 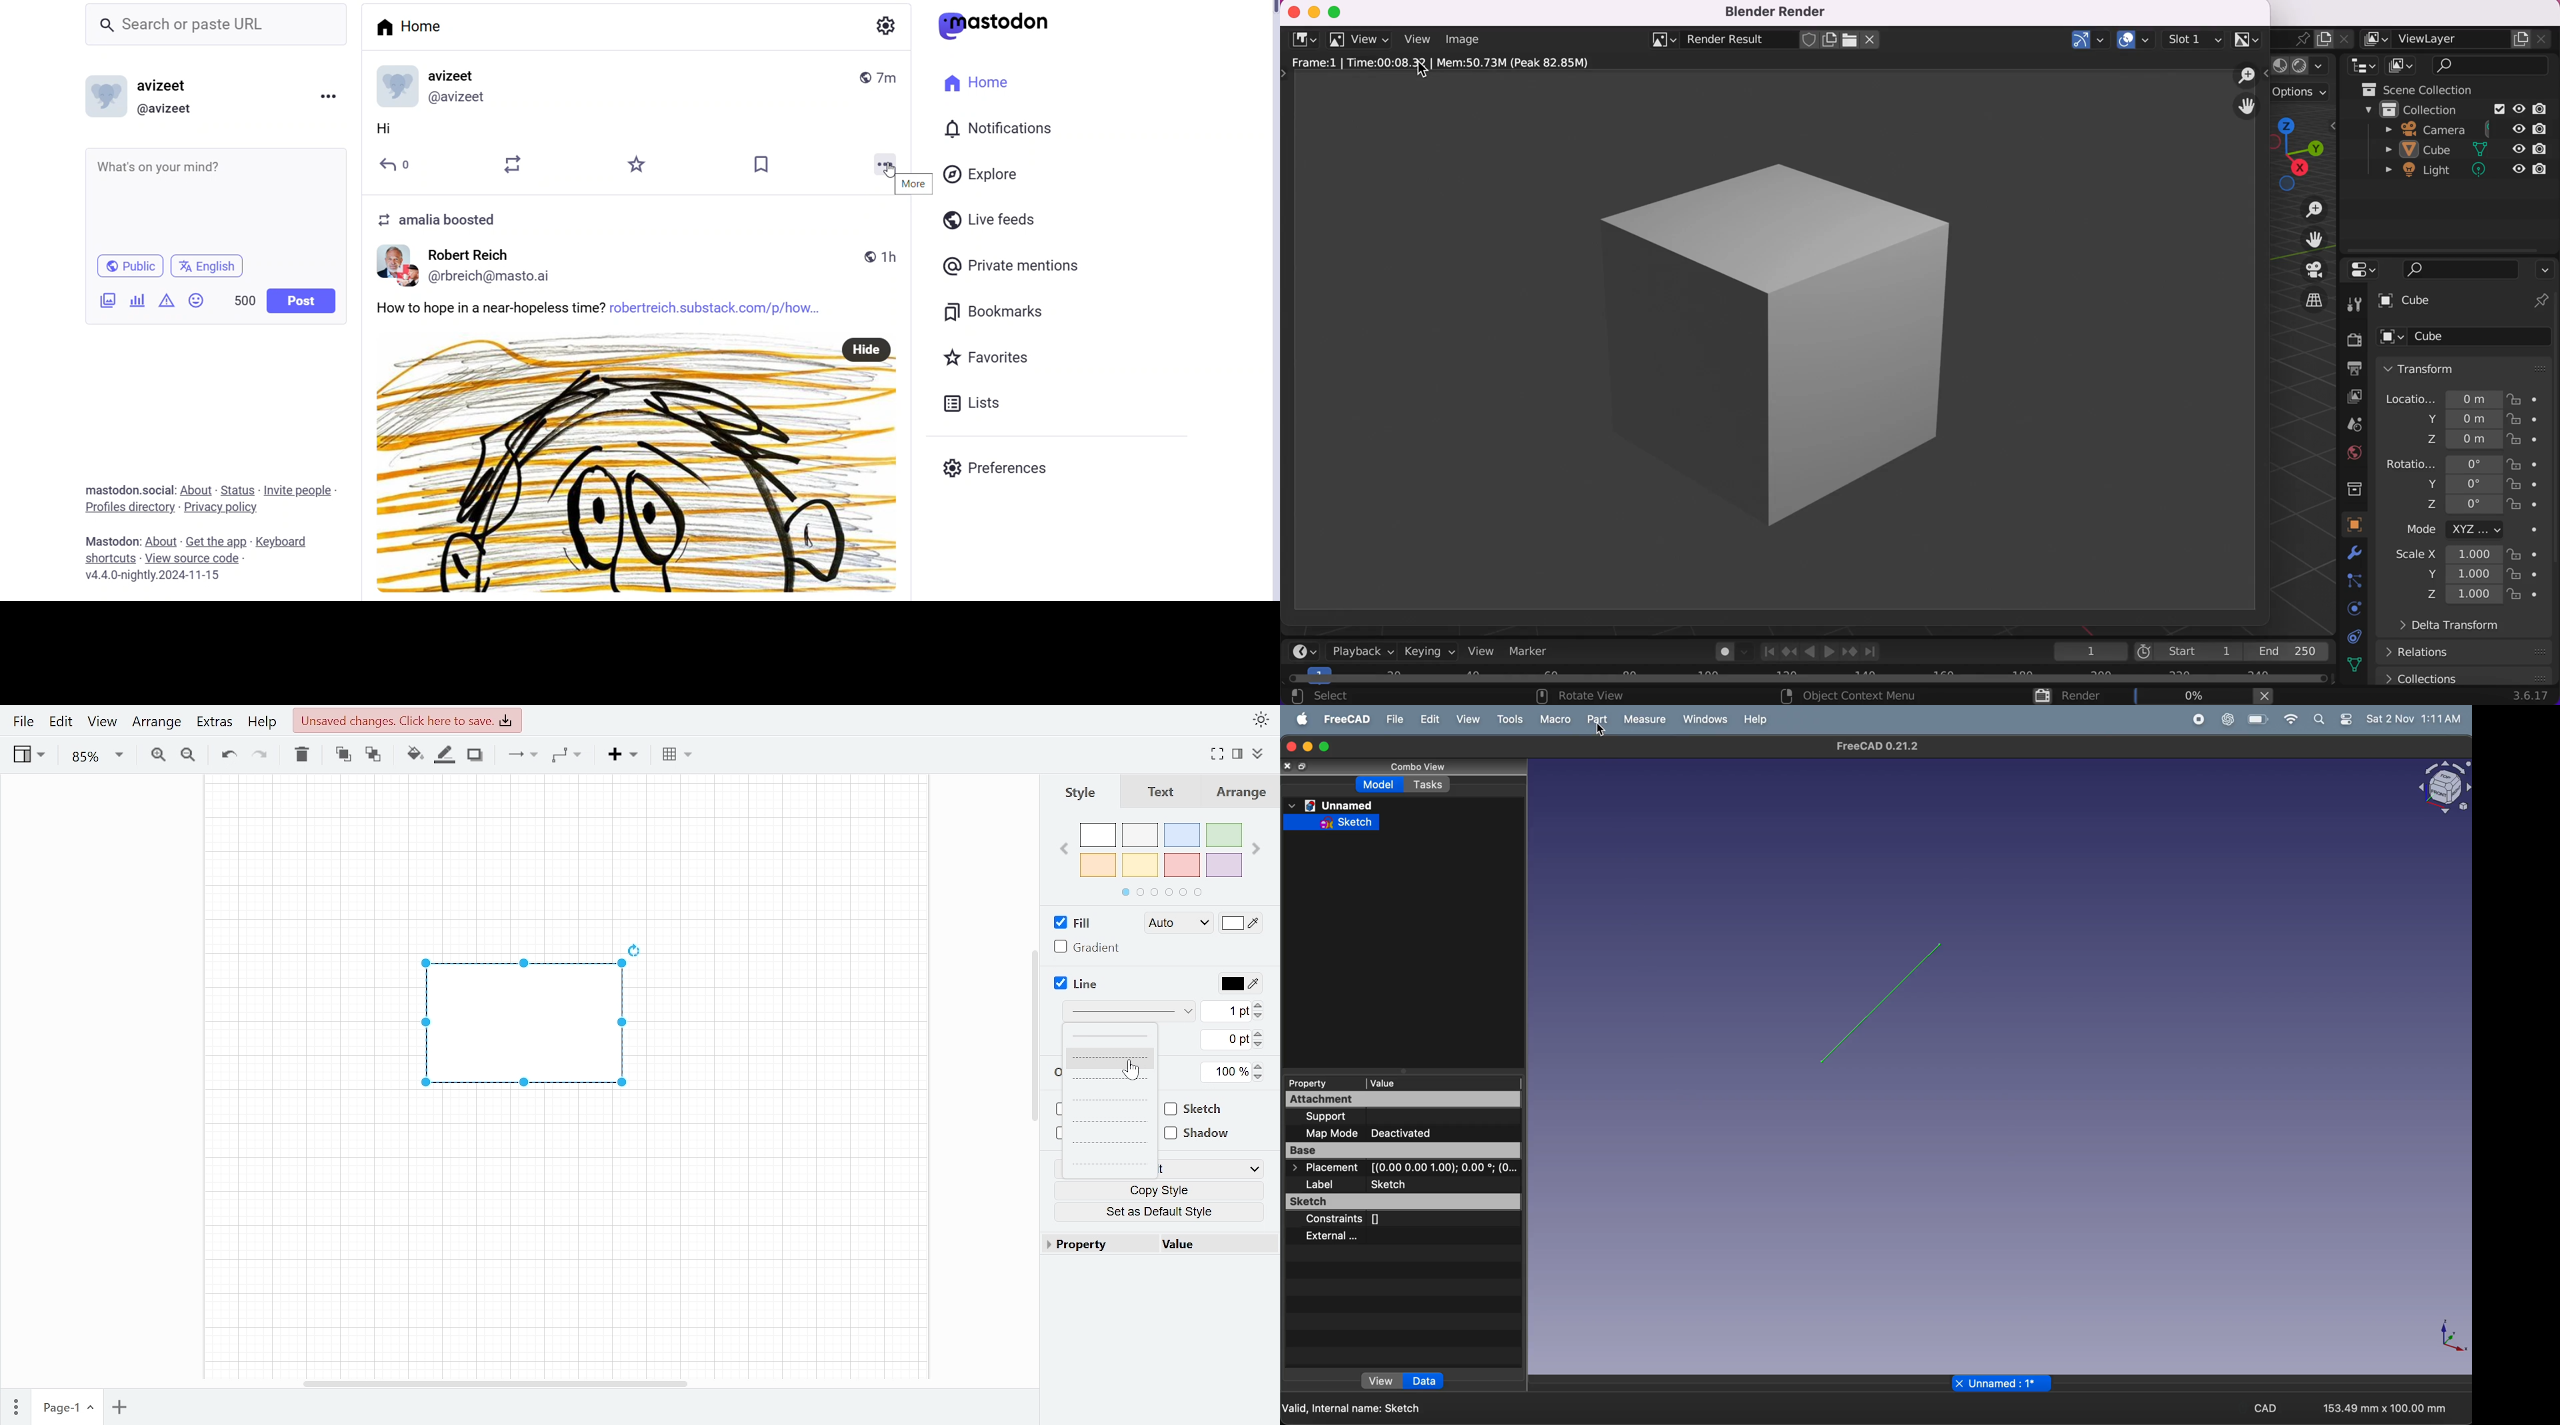 What do you see at coordinates (2298, 66) in the screenshot?
I see `shading` at bounding box center [2298, 66].